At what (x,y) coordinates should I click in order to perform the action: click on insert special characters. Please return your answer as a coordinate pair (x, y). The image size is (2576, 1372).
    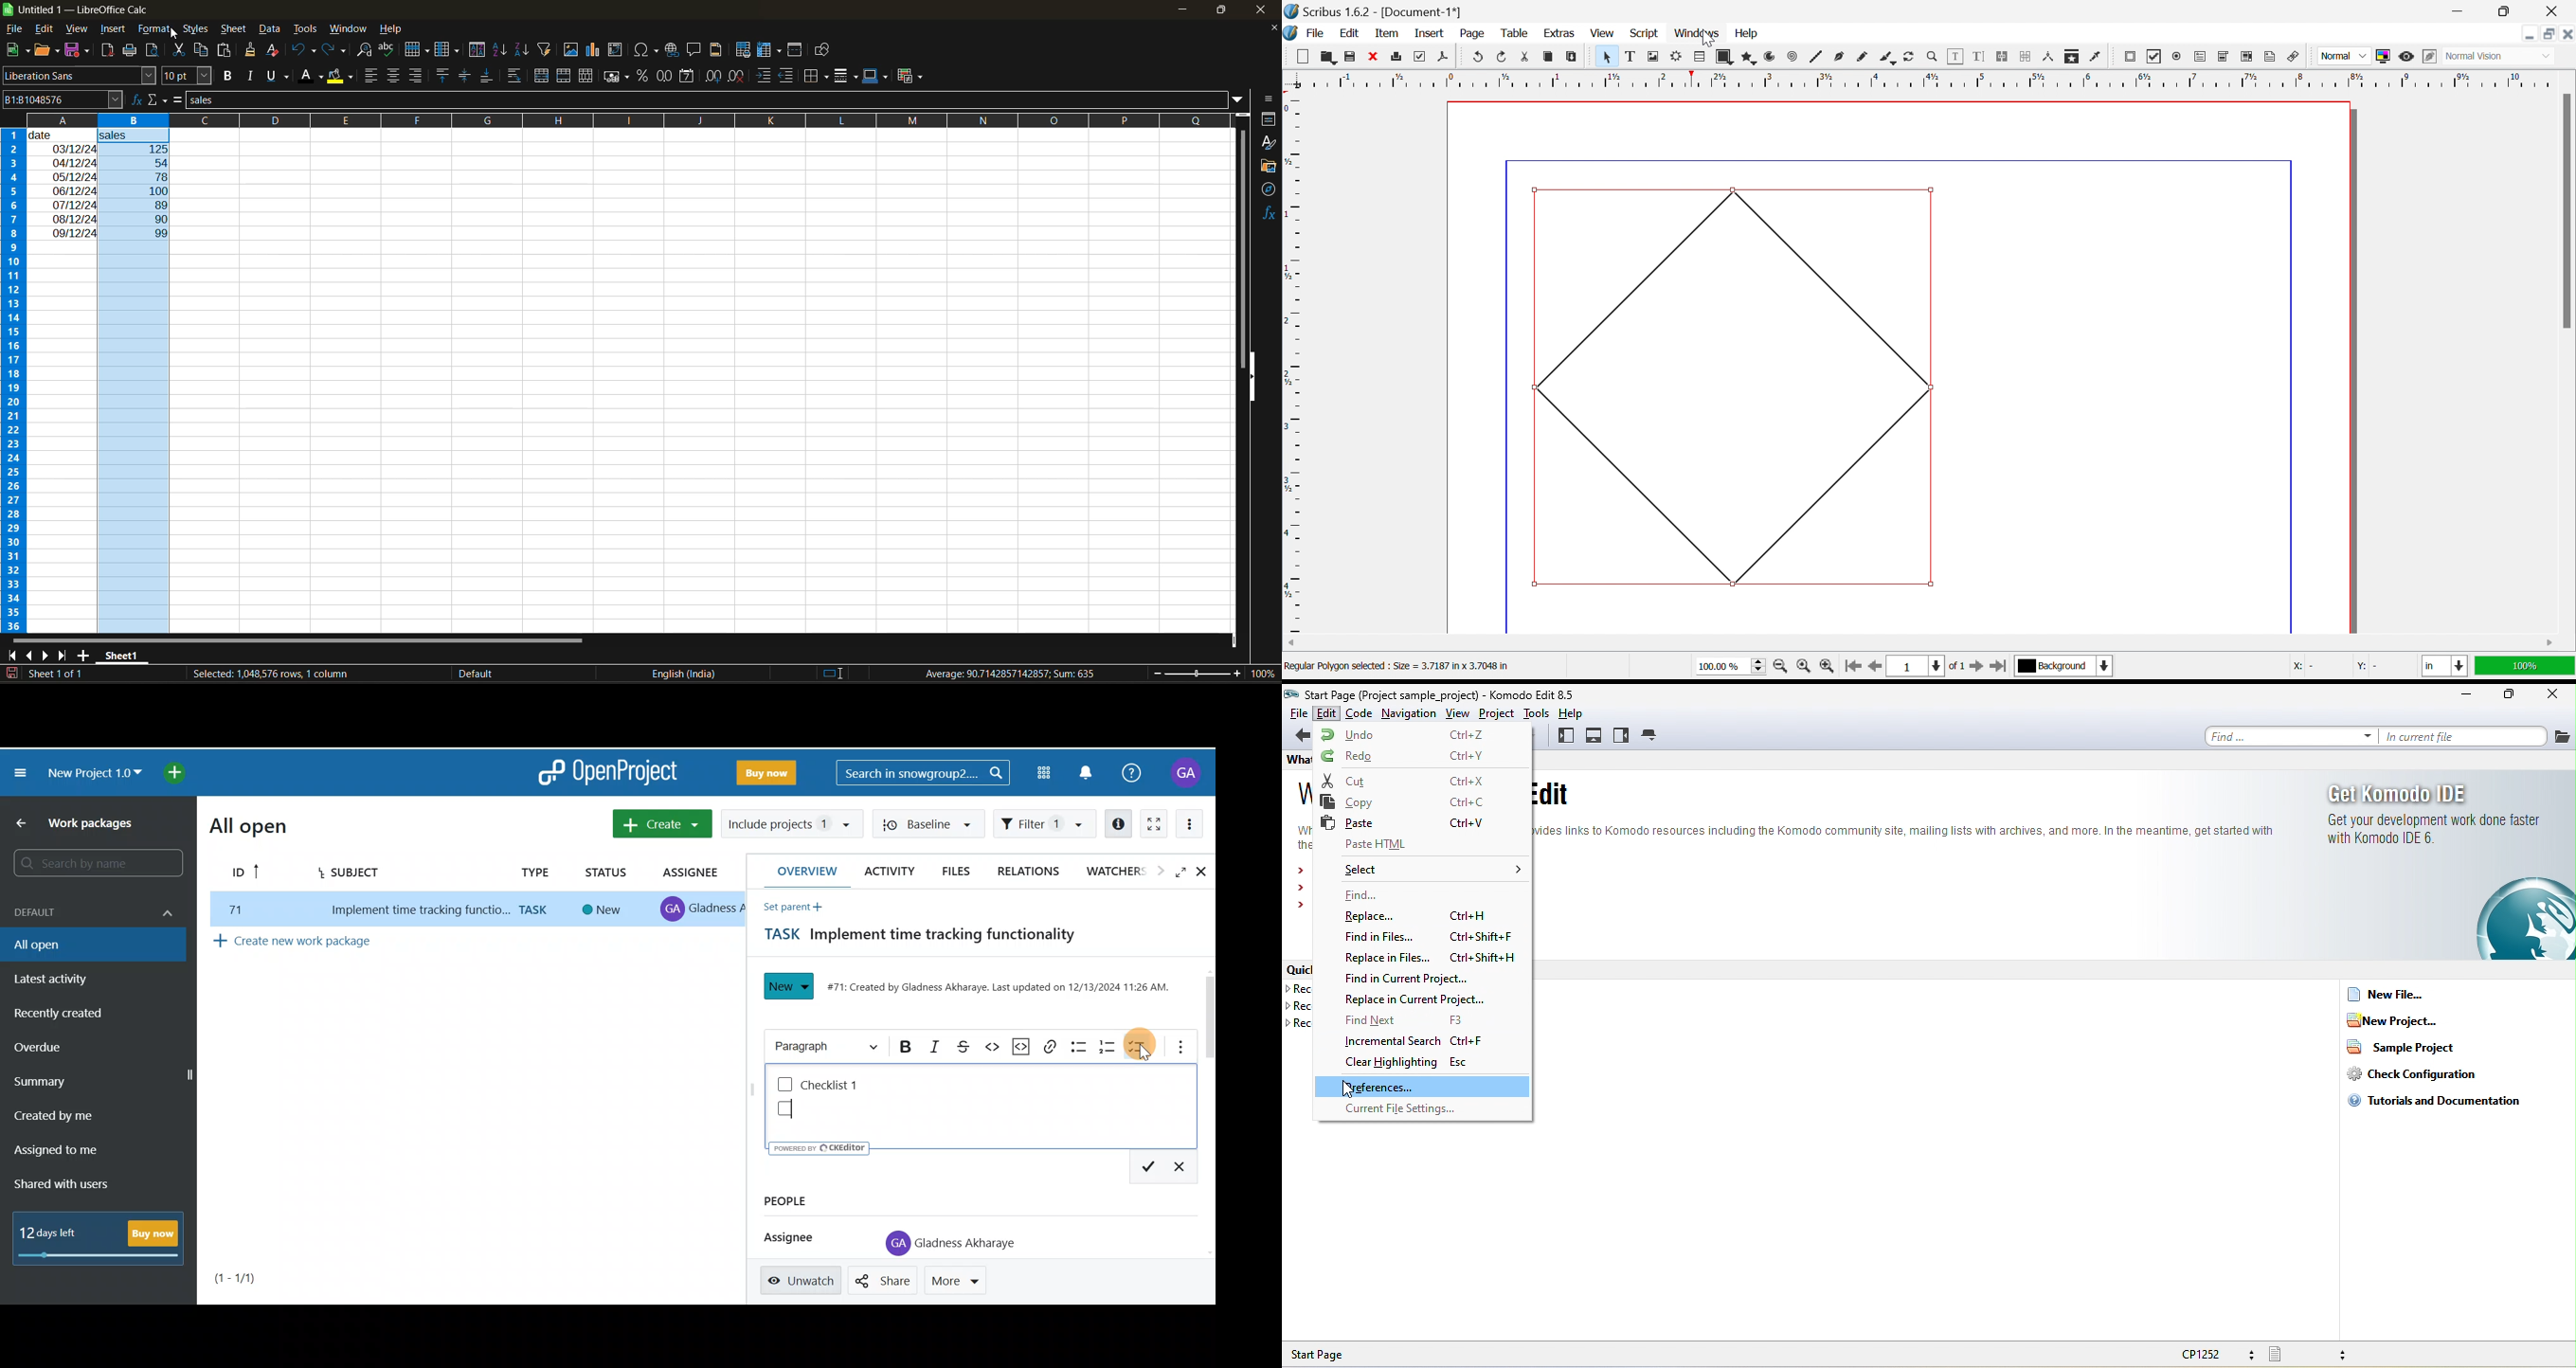
    Looking at the image, I should click on (647, 51).